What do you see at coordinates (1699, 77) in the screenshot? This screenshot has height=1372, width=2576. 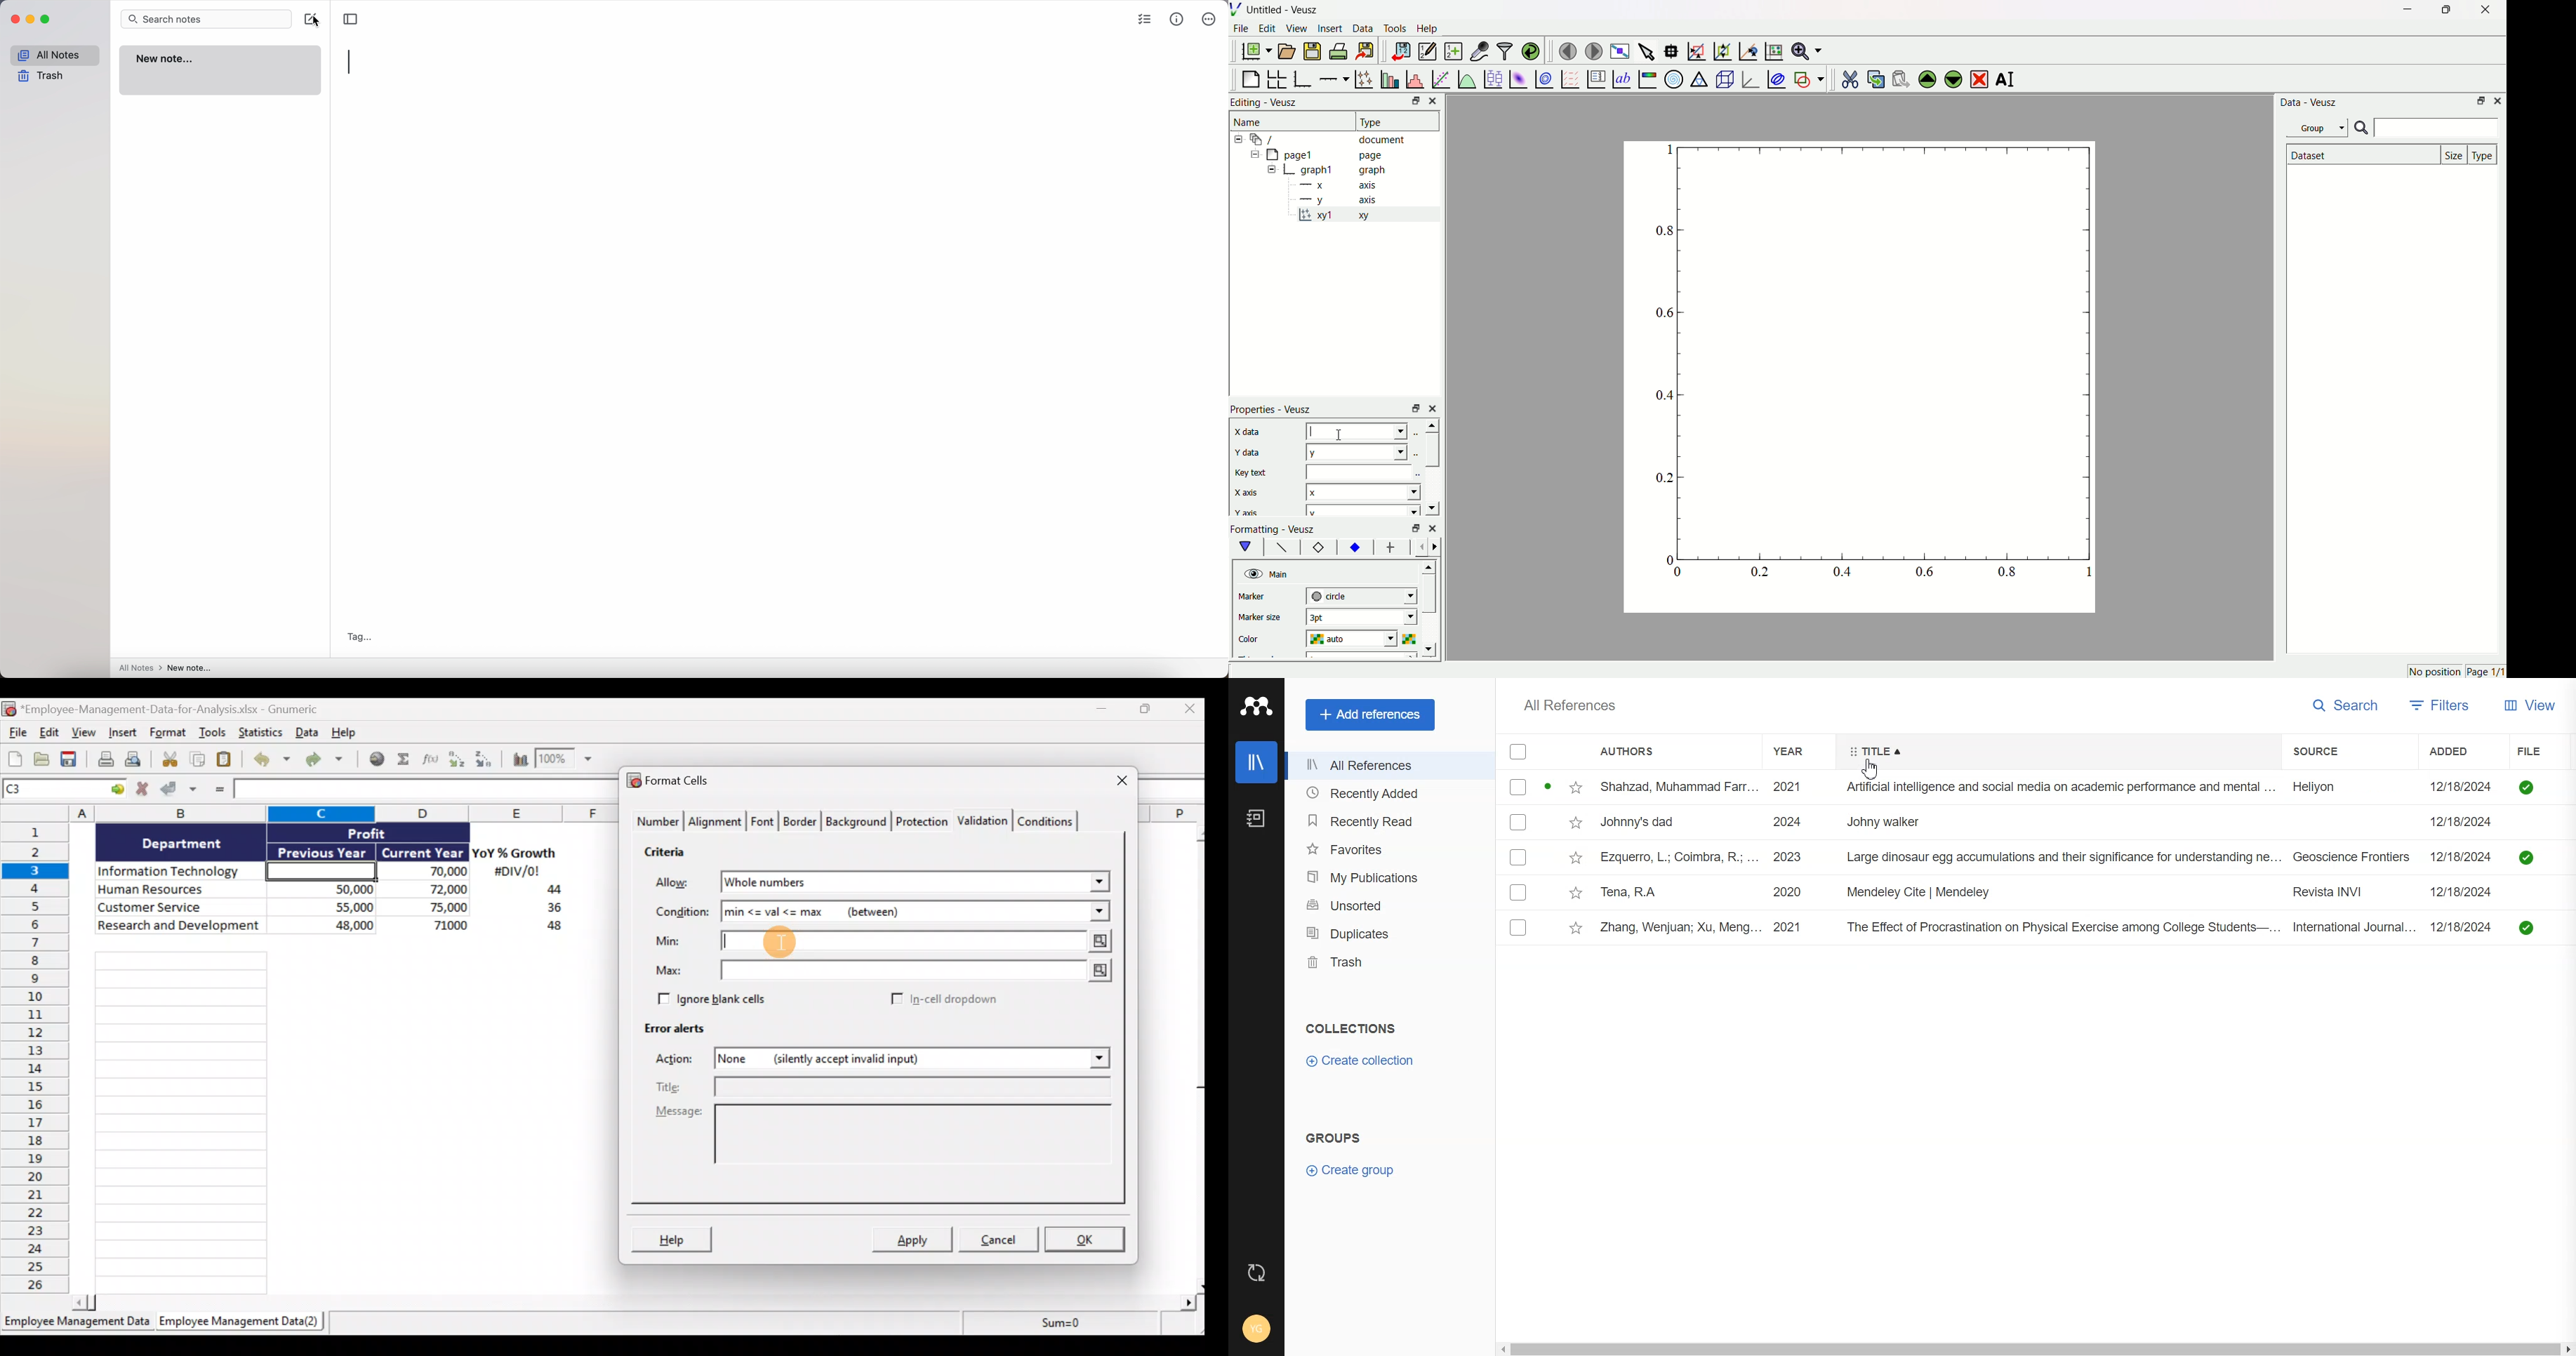 I see `ternary graphs` at bounding box center [1699, 77].